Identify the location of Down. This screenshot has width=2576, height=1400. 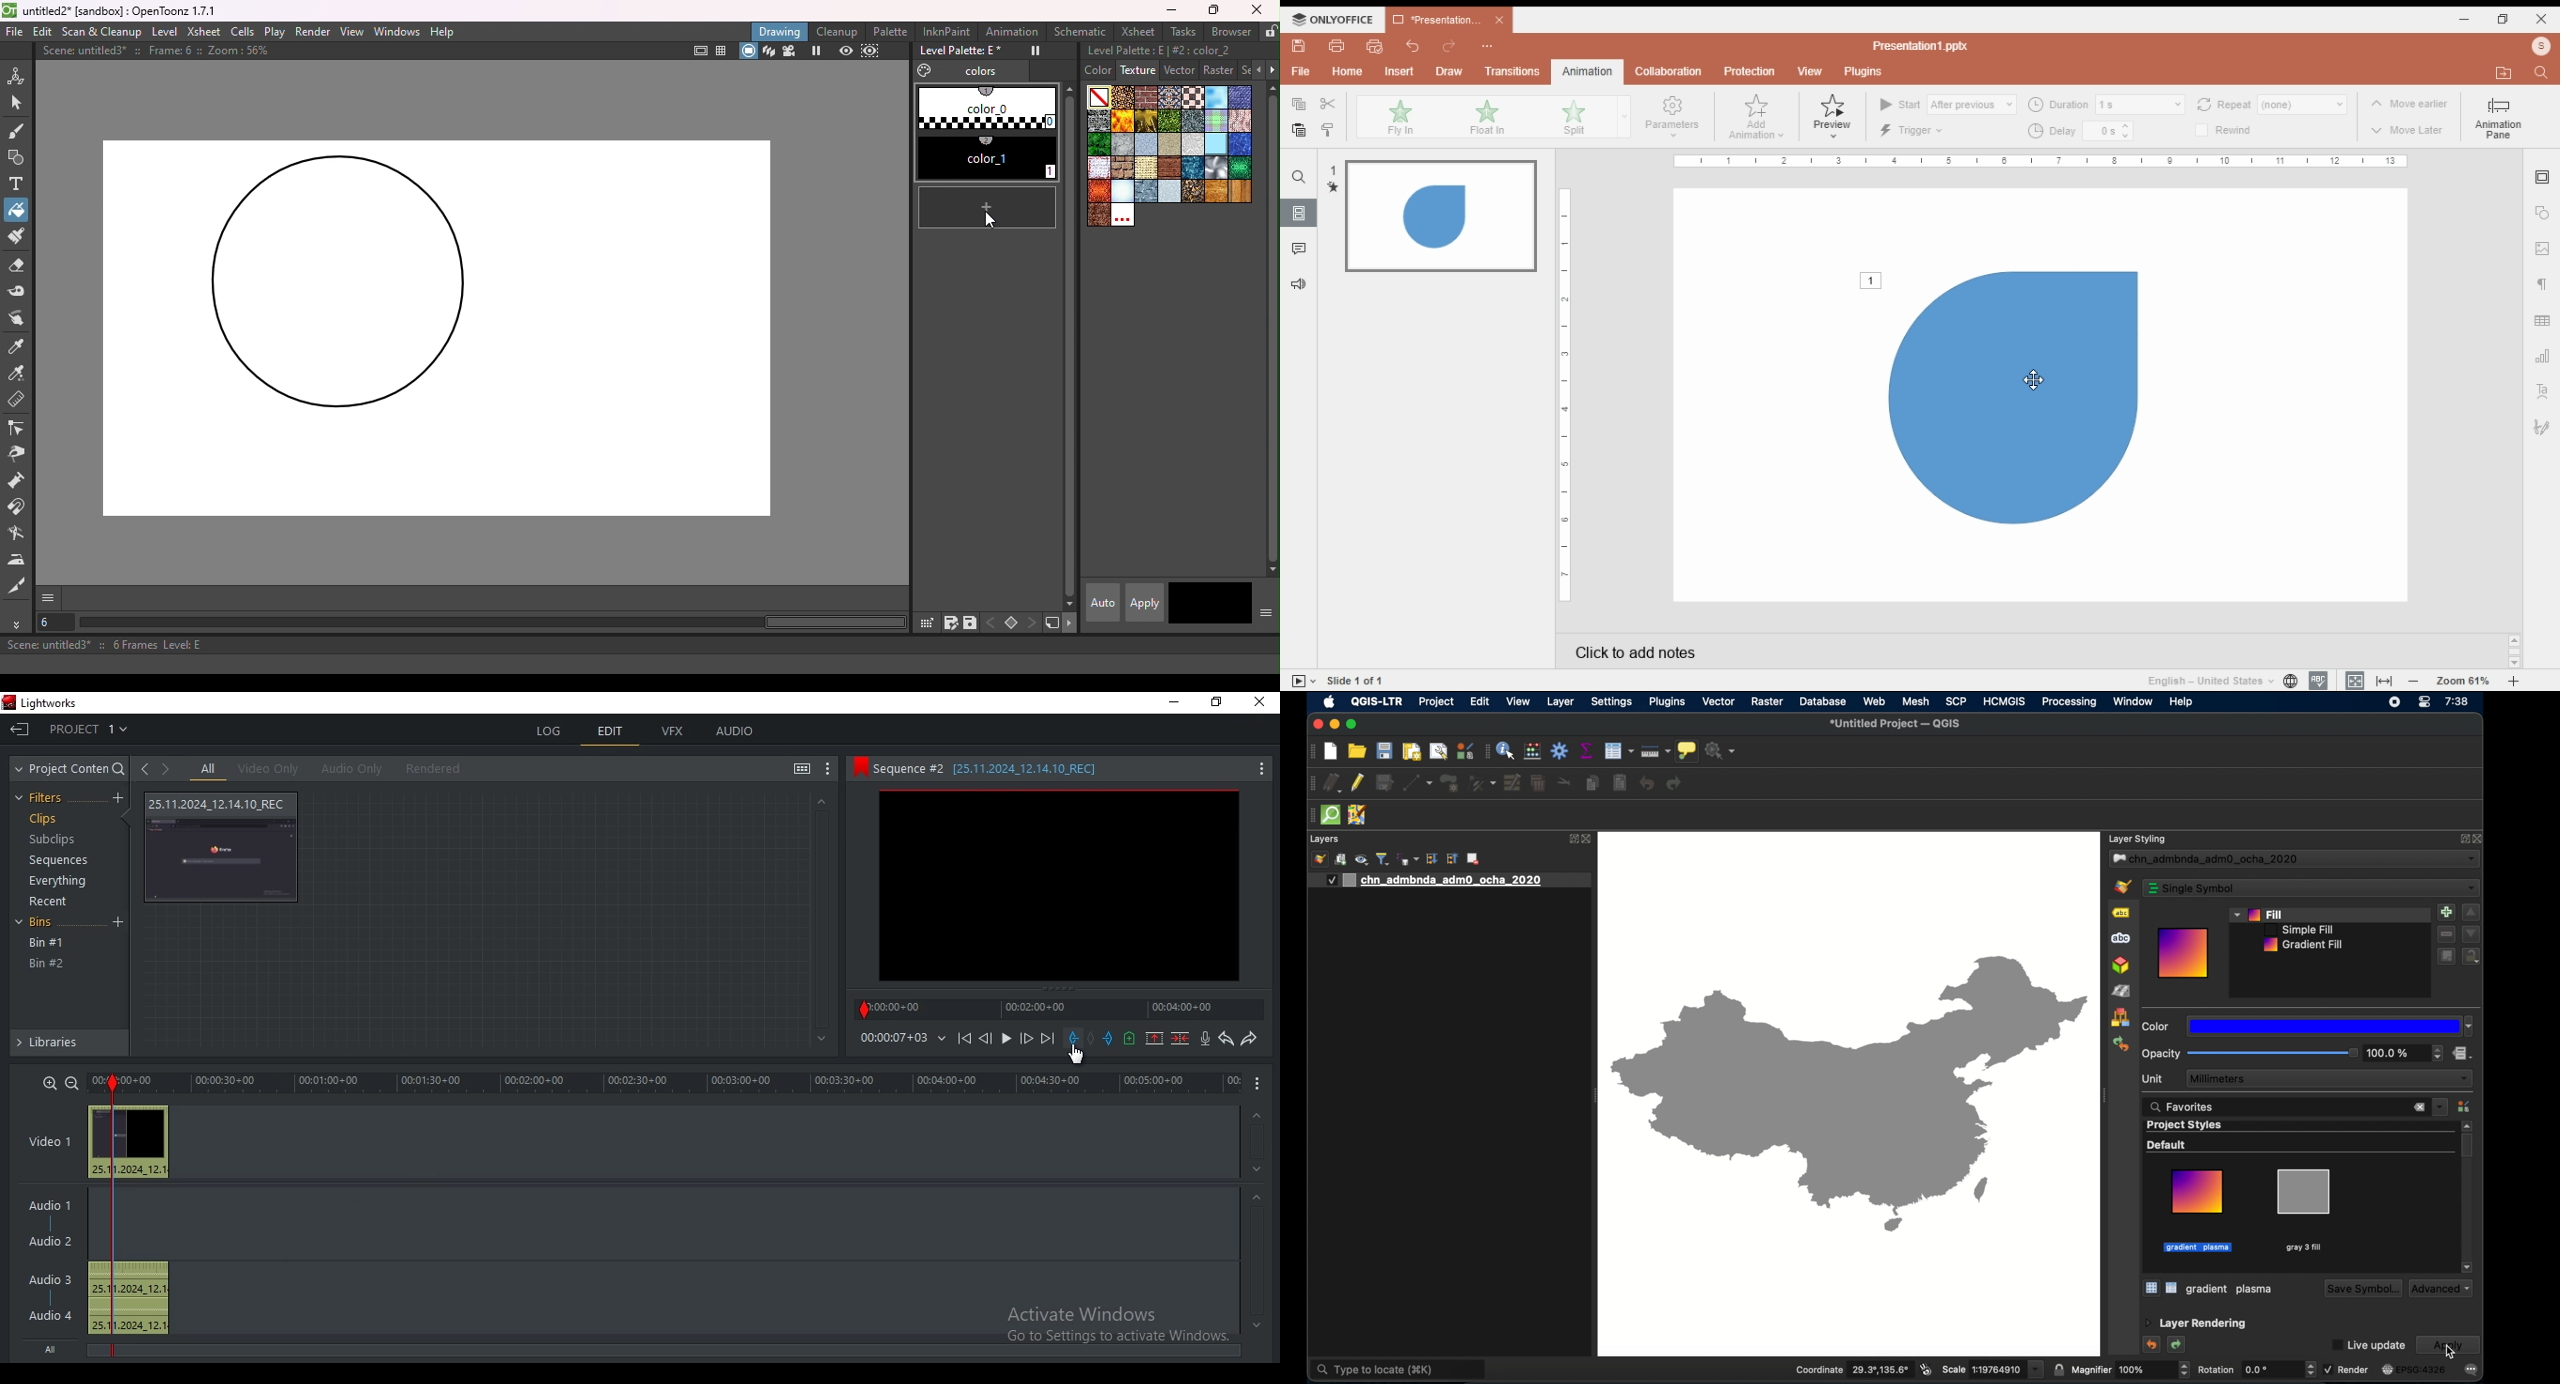
(1257, 1169).